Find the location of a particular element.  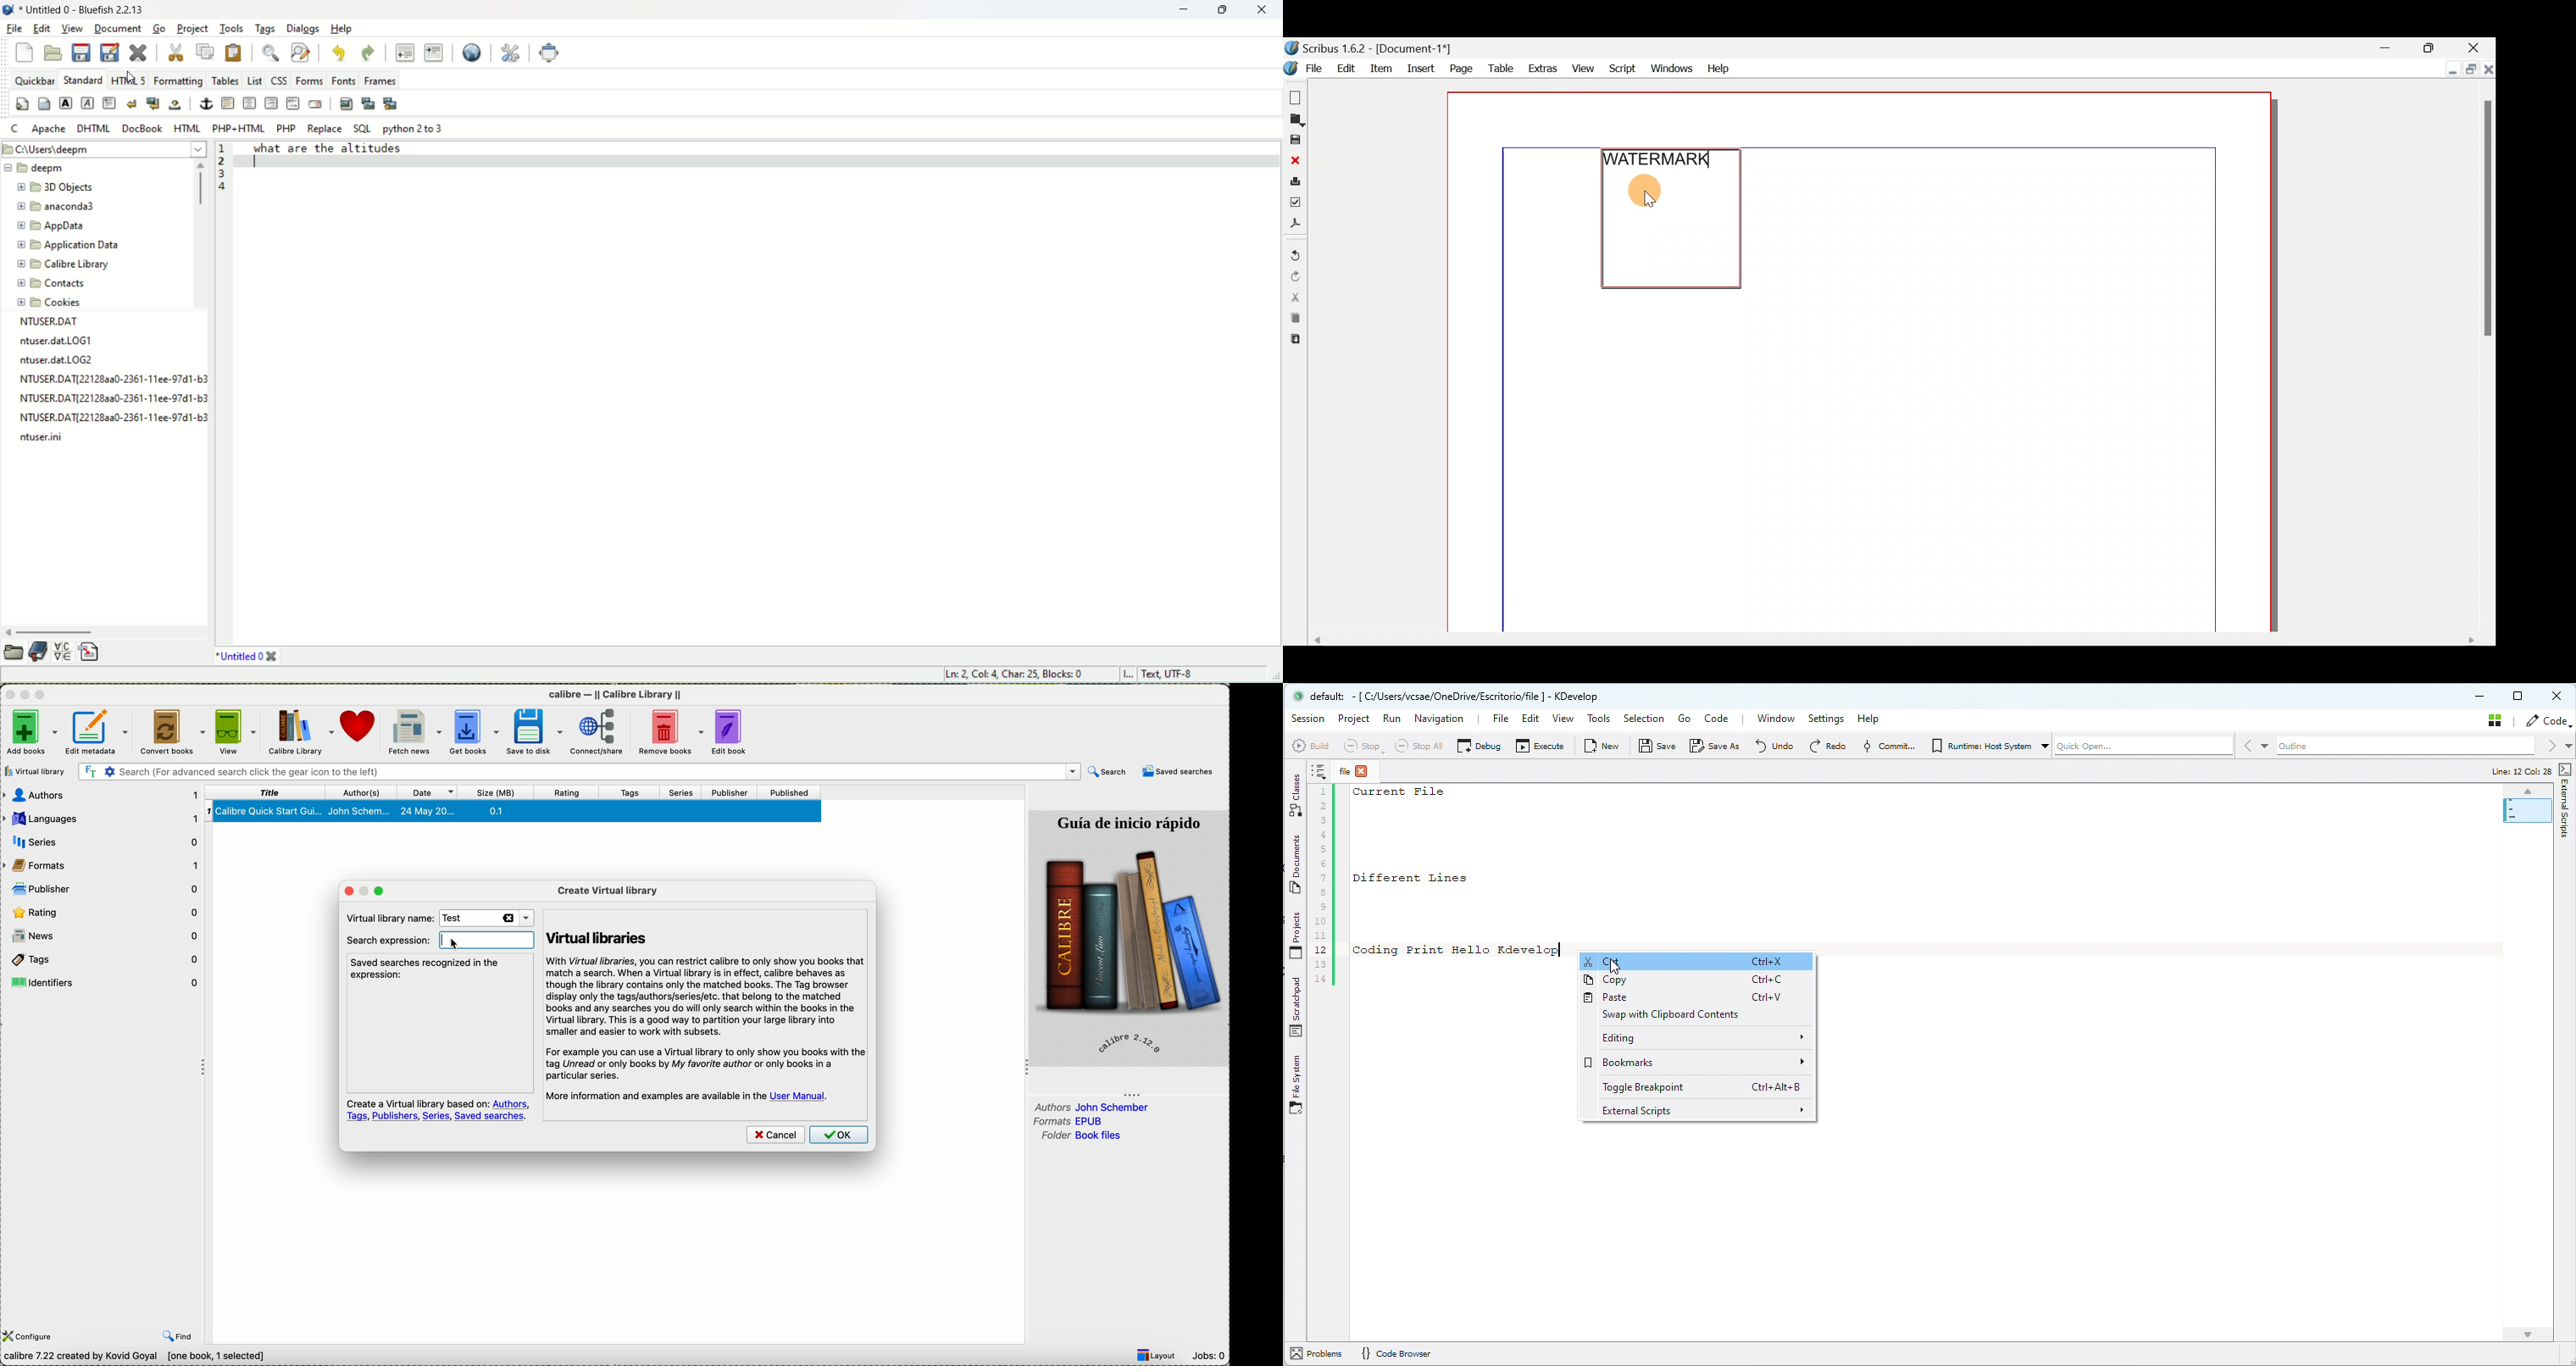

HTML comment is located at coordinates (293, 105).